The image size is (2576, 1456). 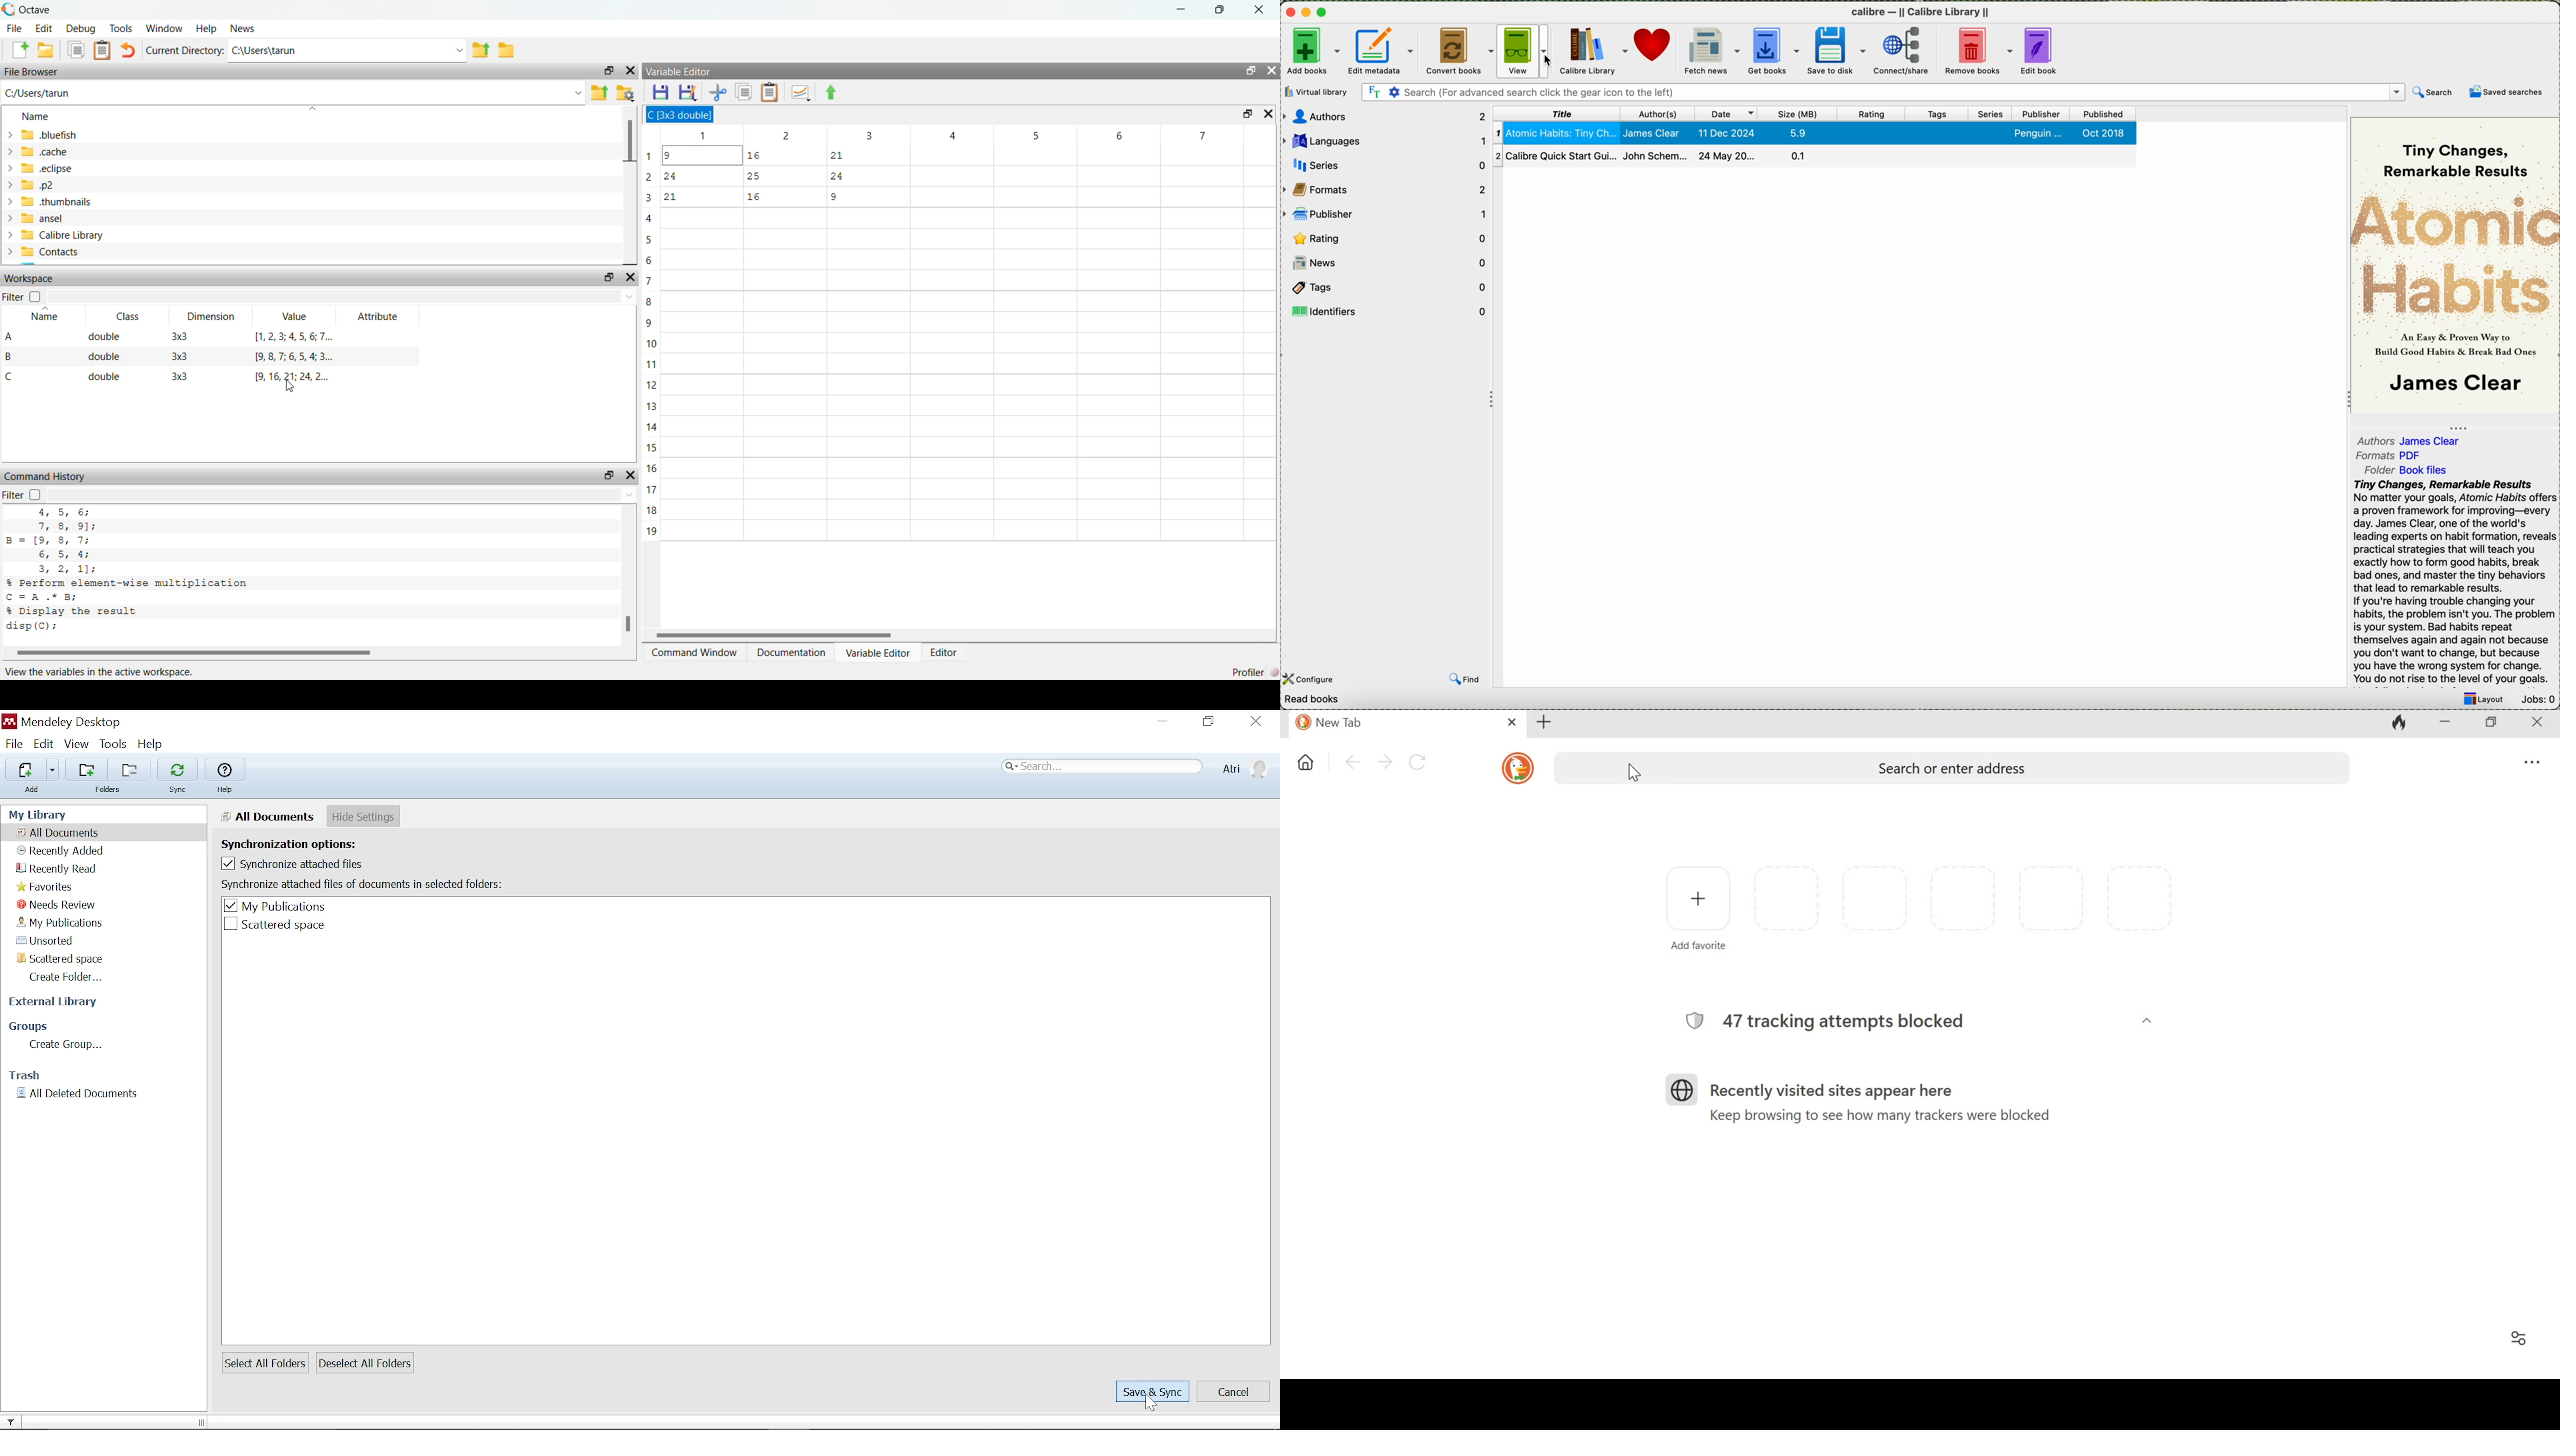 What do you see at coordinates (61, 942) in the screenshot?
I see `Unsorted` at bounding box center [61, 942].